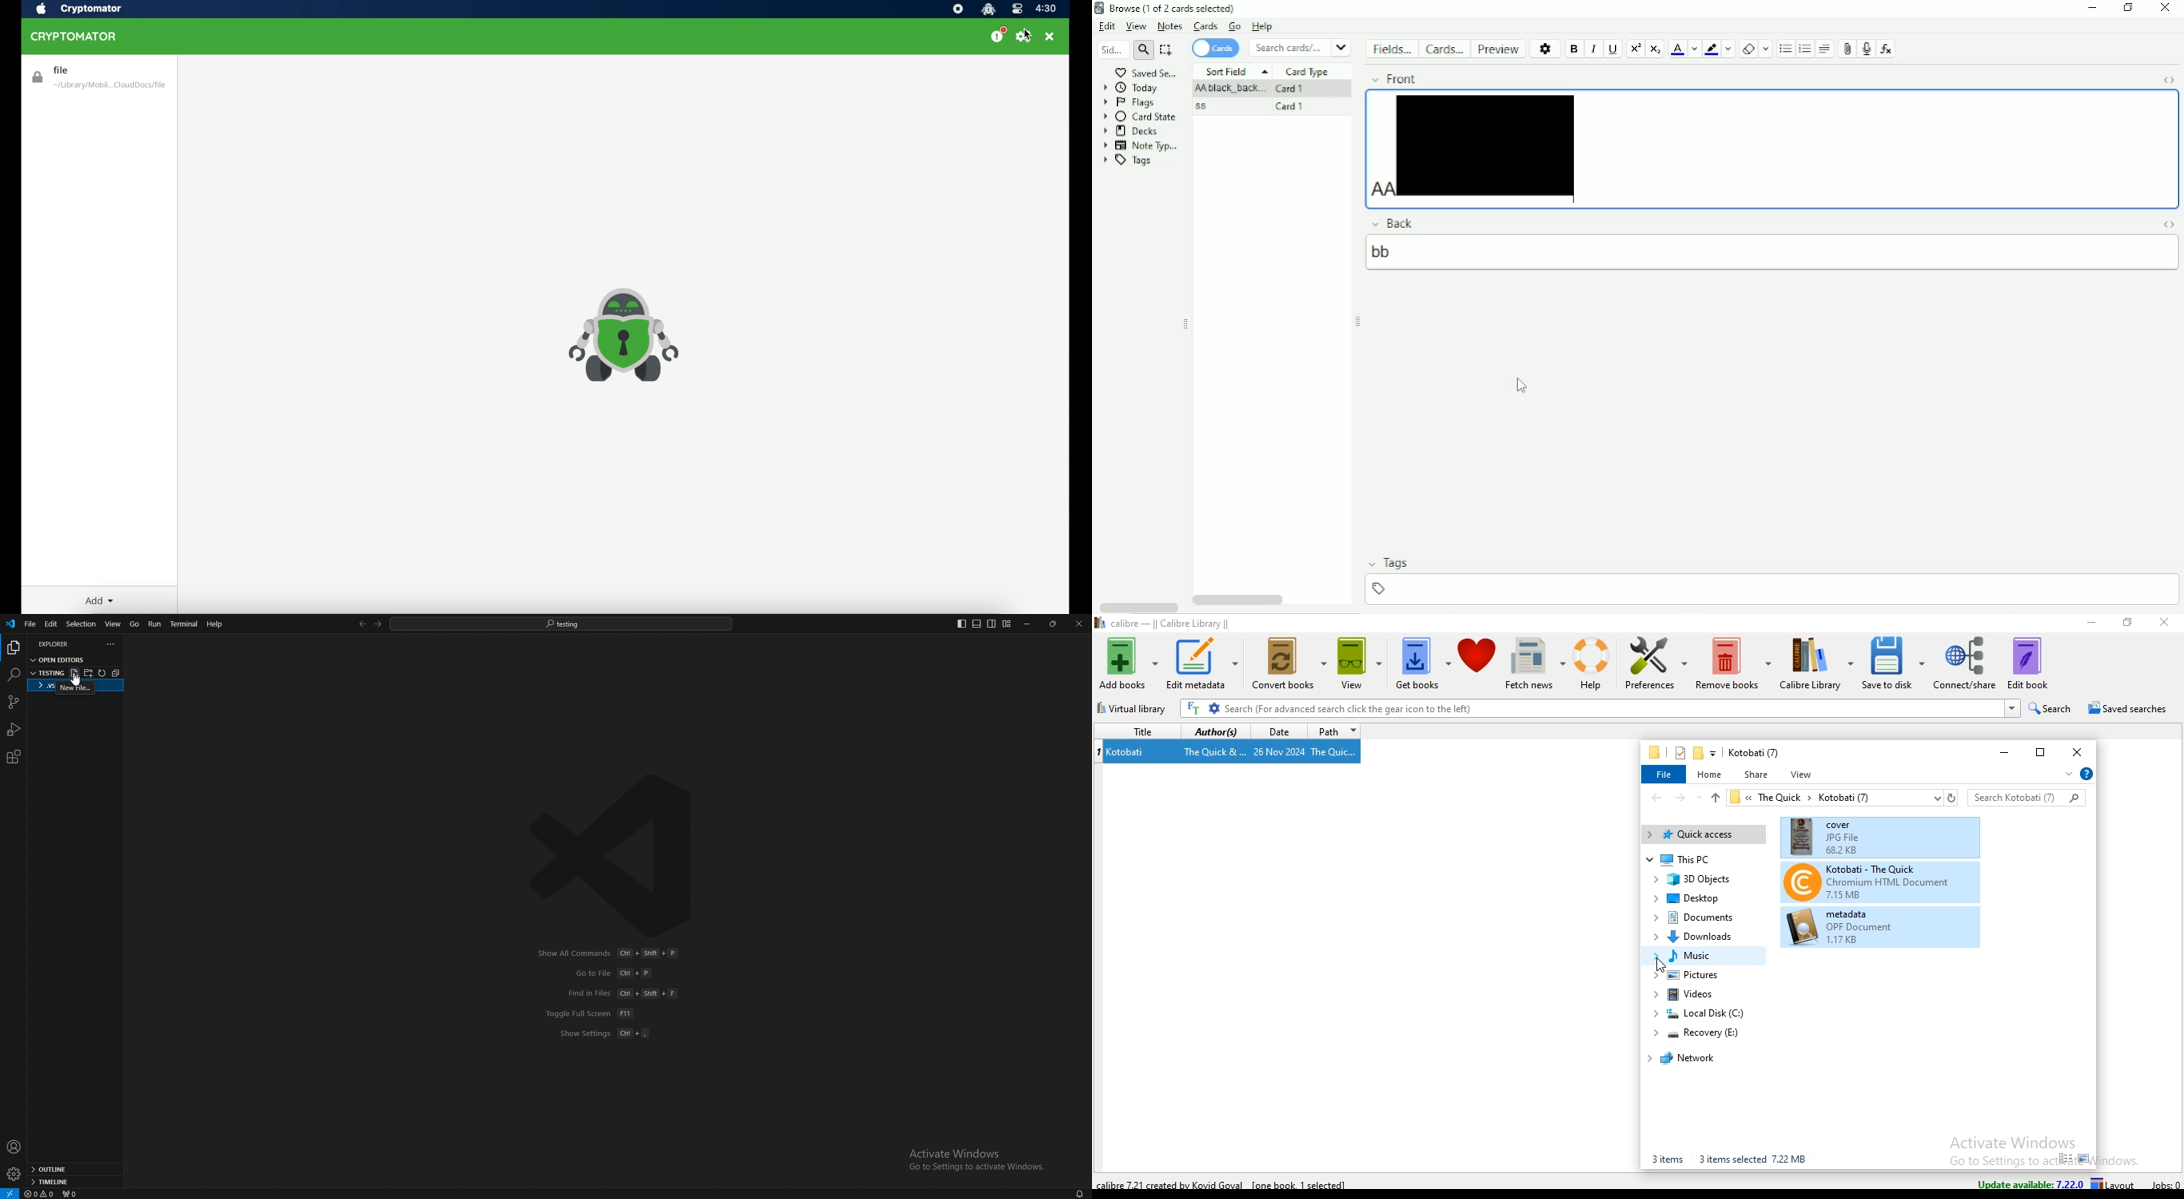 The width and height of the screenshot is (2184, 1204). I want to click on file manager logo, so click(1656, 752).